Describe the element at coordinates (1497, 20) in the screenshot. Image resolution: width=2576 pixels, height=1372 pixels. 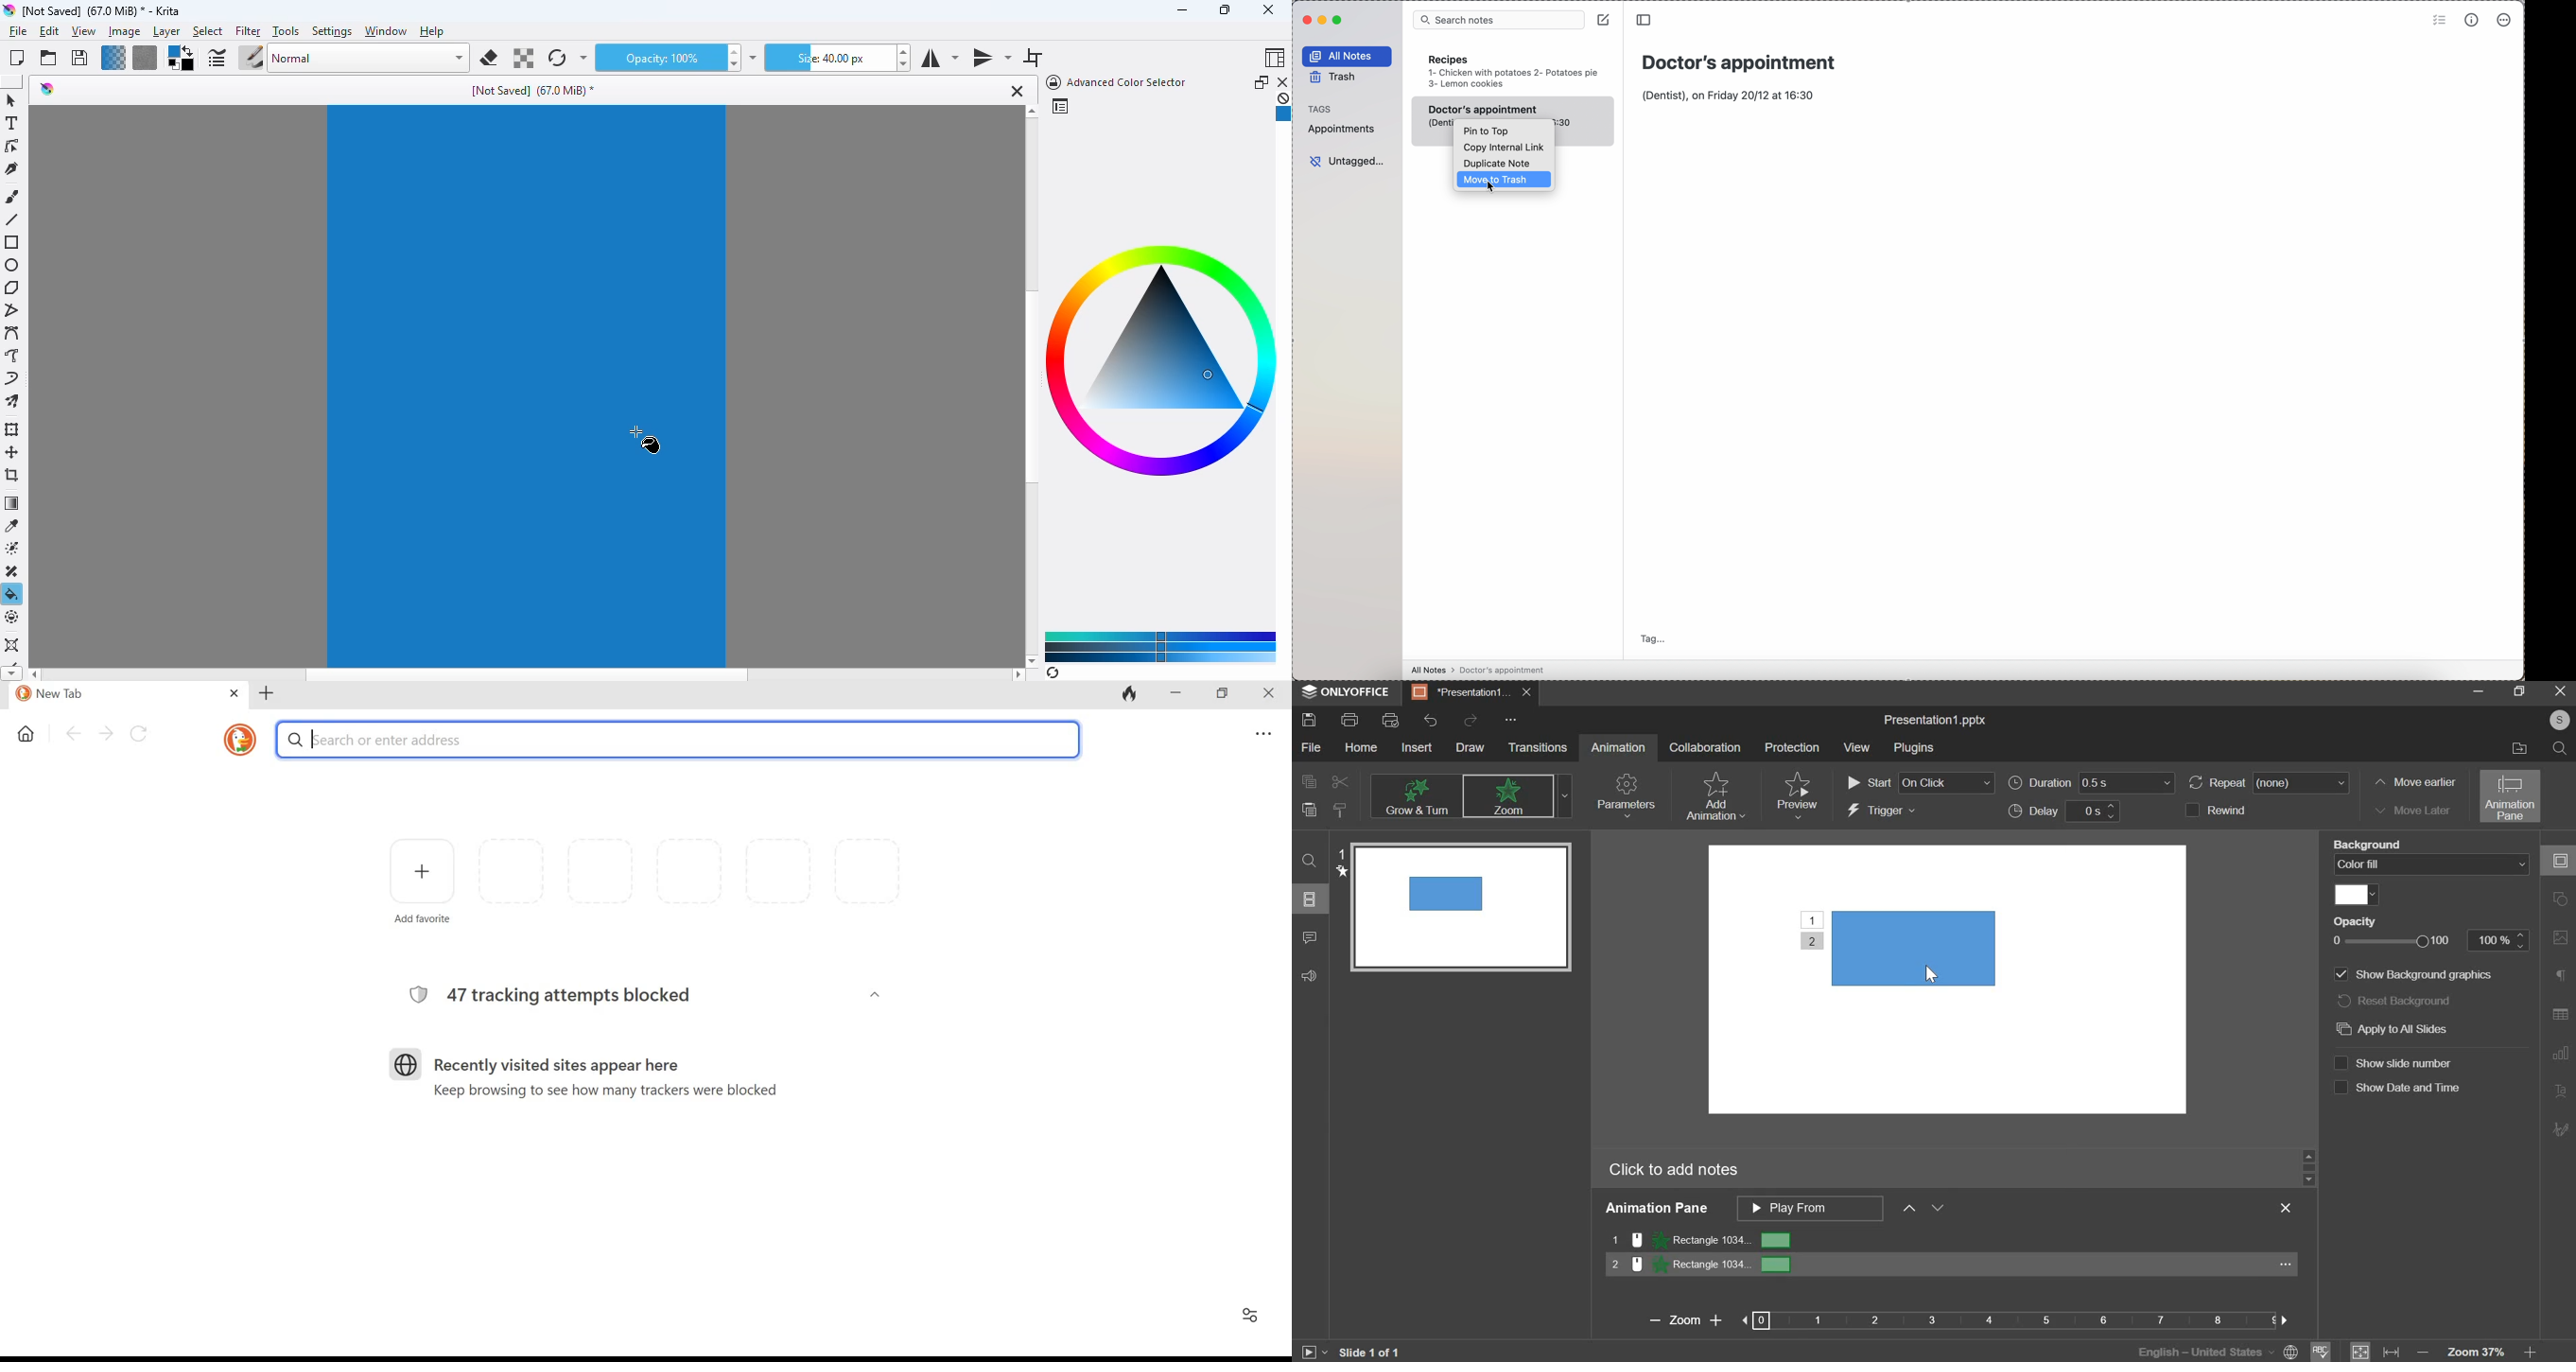
I see `search bar` at that location.